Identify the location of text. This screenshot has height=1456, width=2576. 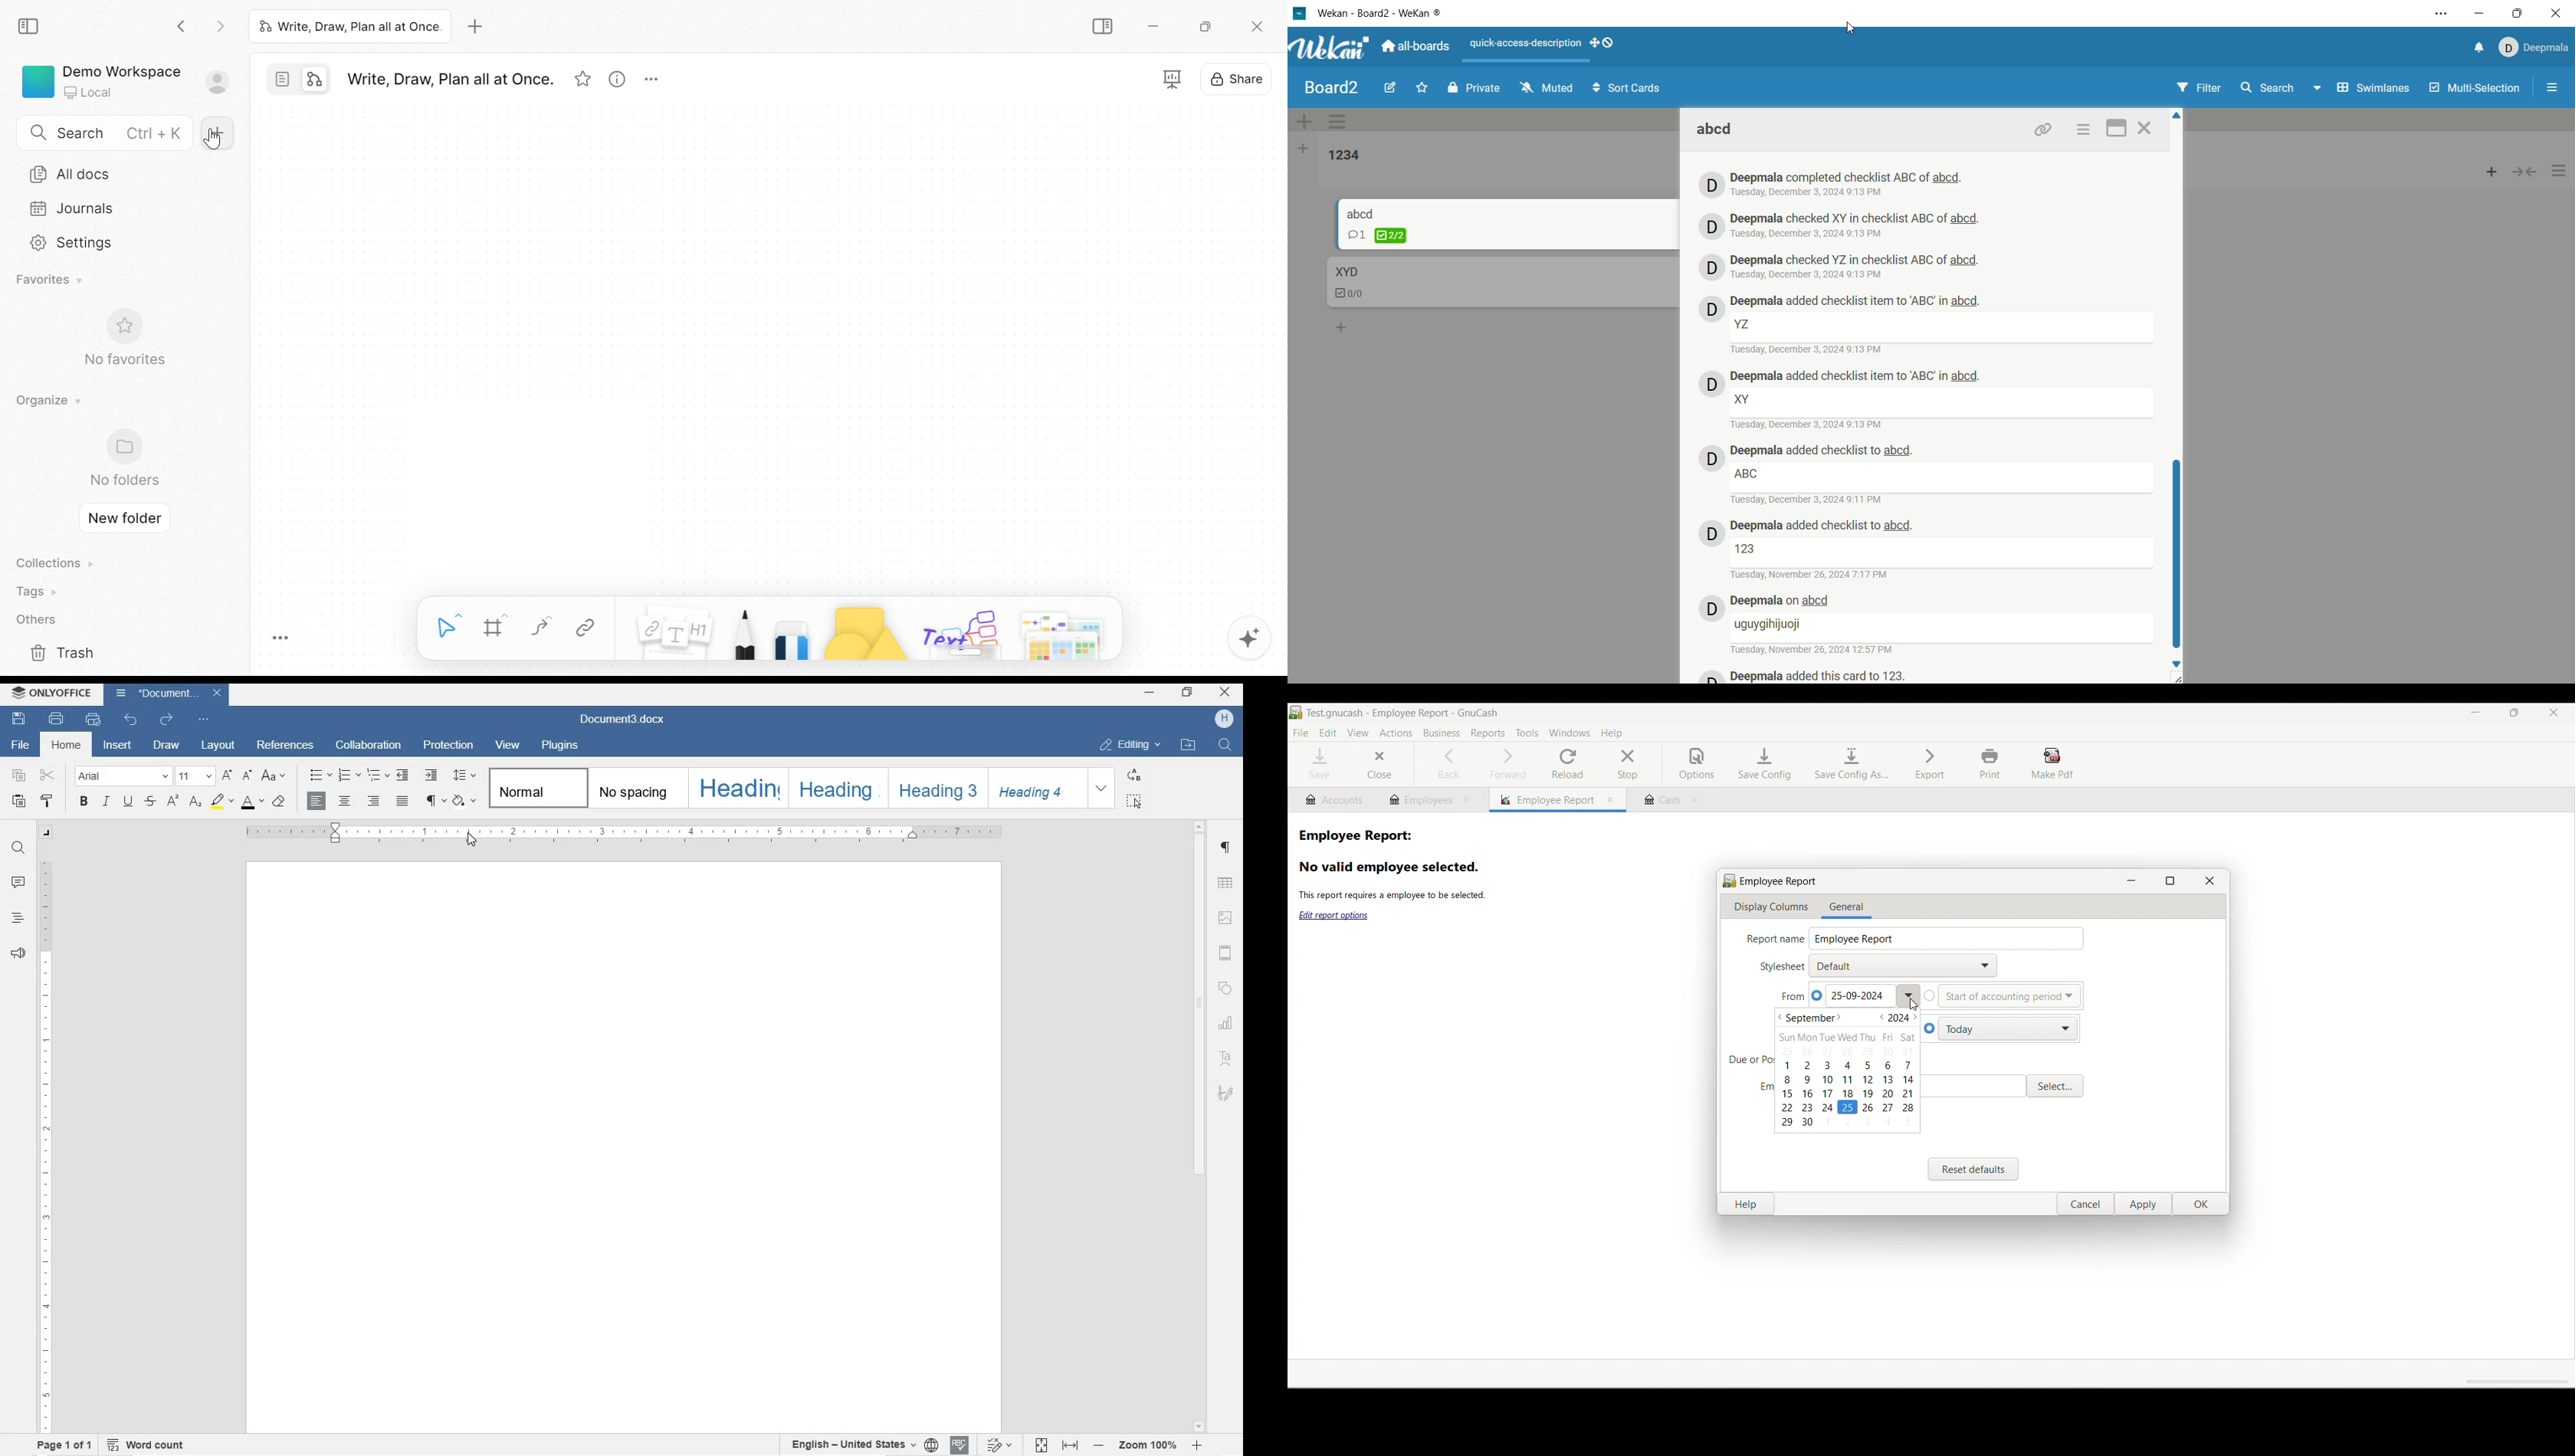
(1770, 626).